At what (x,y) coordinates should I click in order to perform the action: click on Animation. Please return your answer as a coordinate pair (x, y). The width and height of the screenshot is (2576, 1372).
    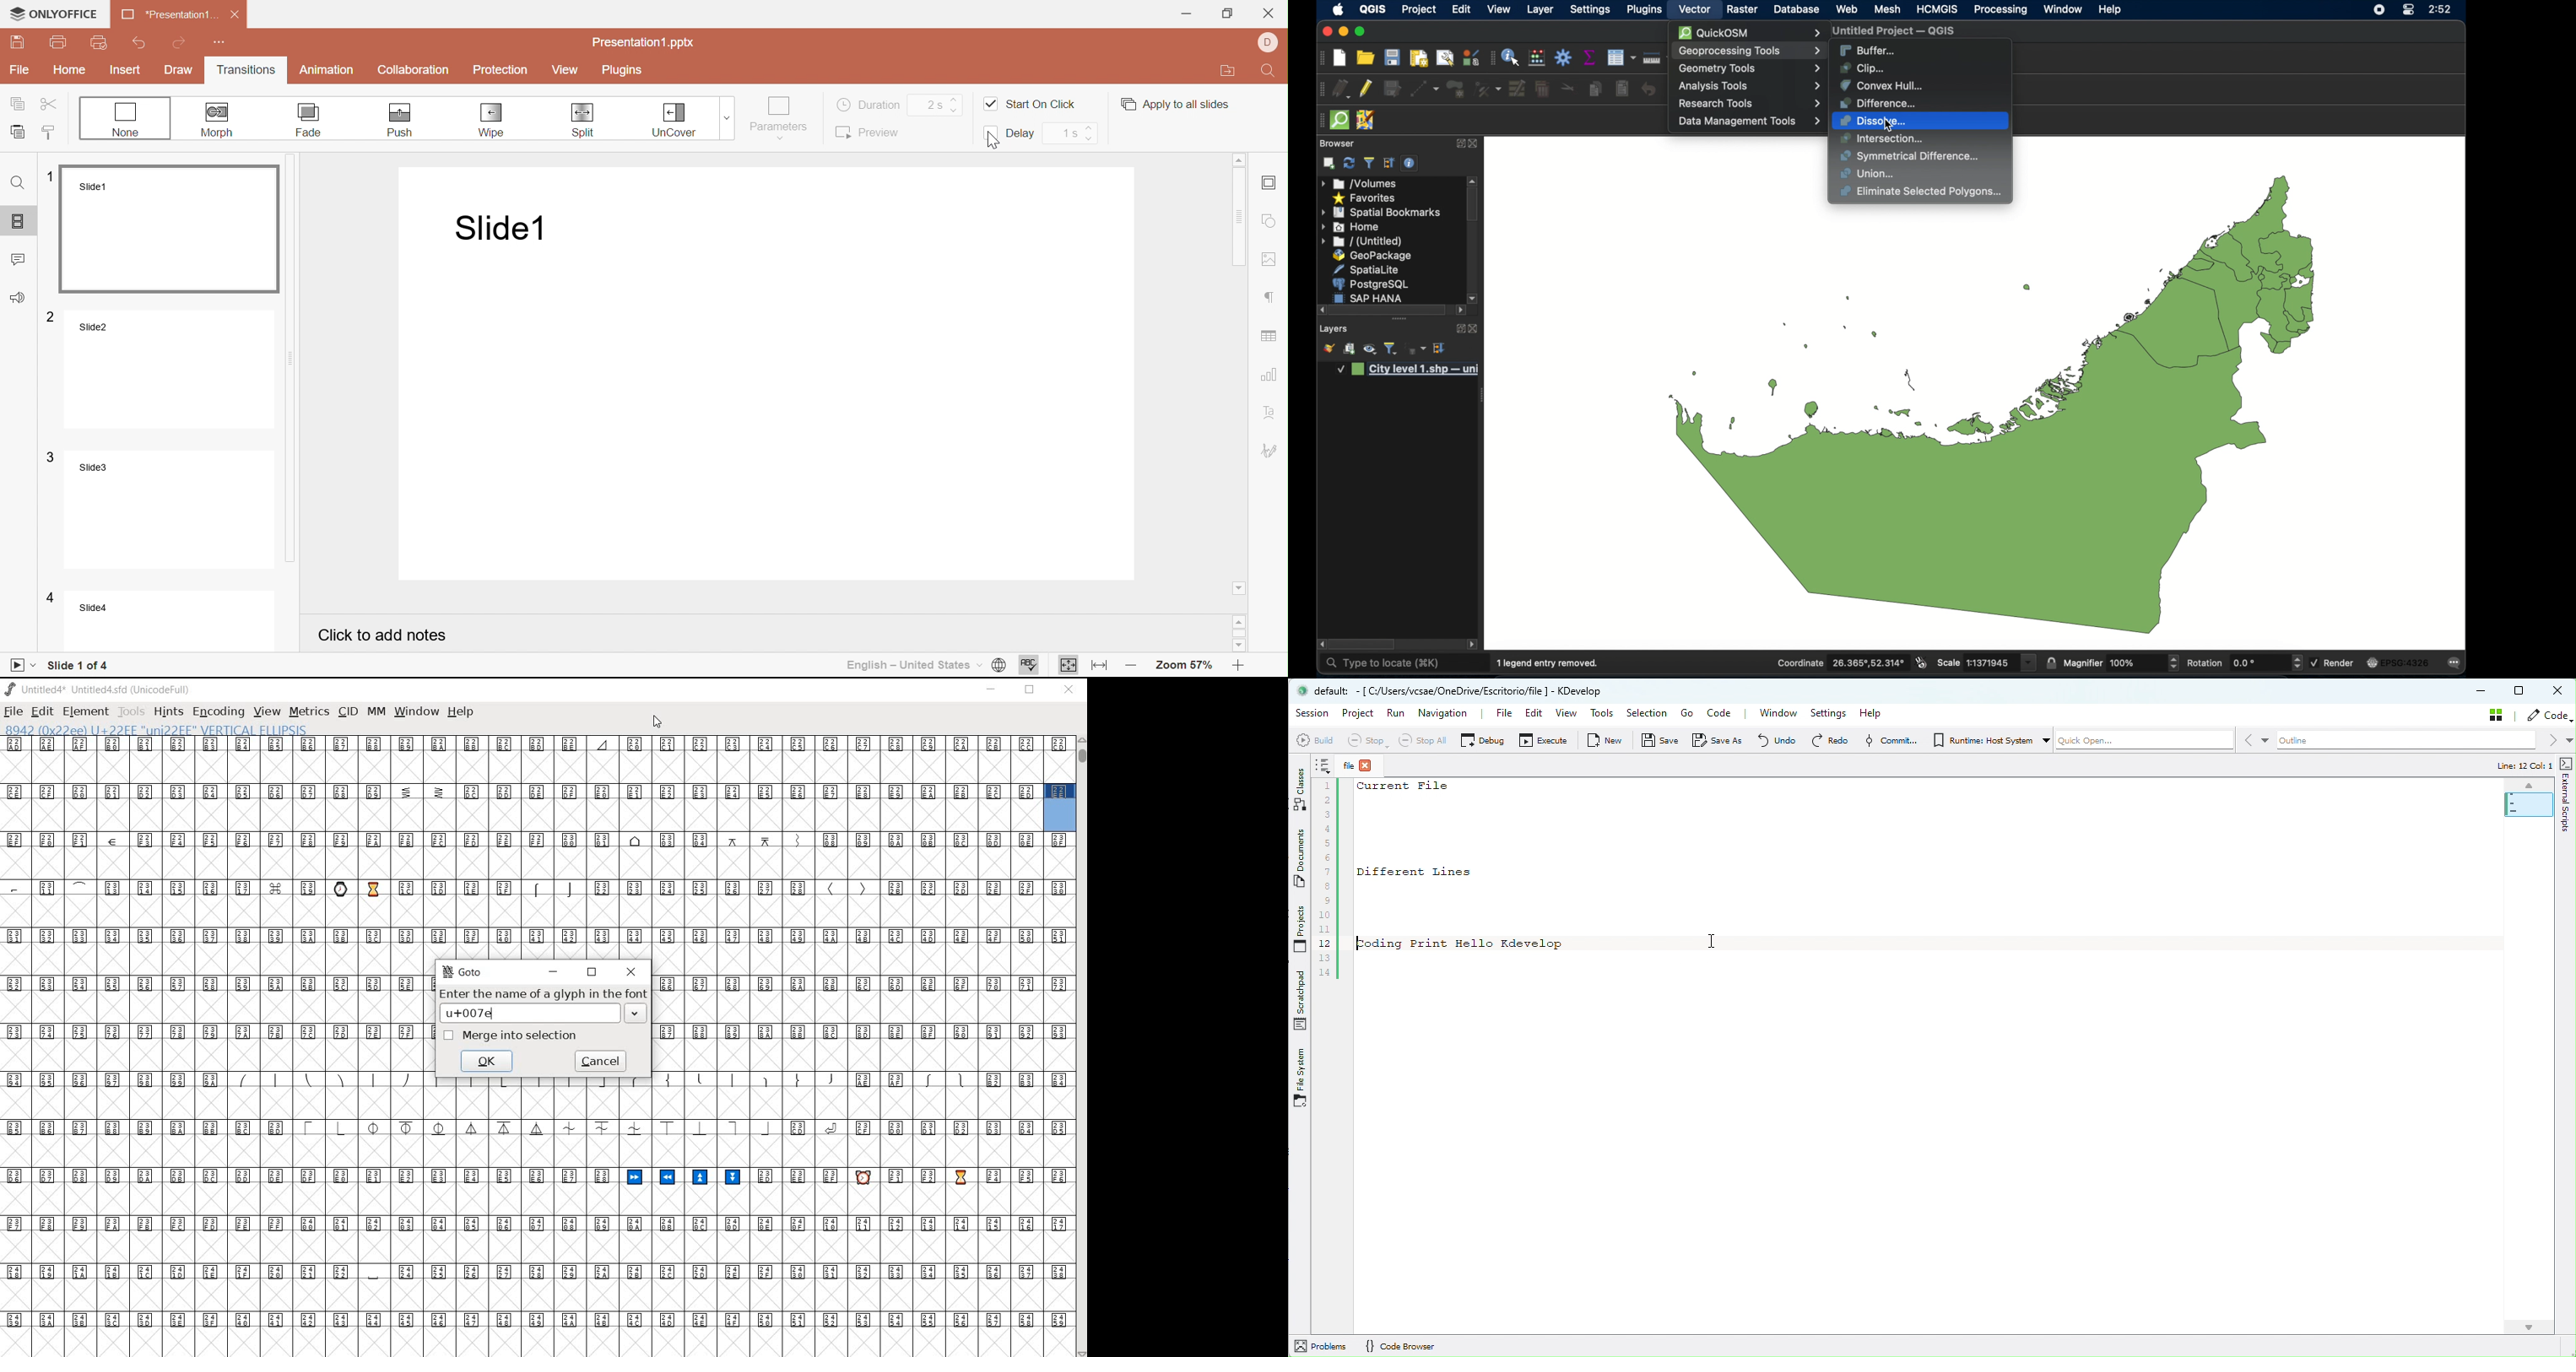
    Looking at the image, I should click on (327, 70).